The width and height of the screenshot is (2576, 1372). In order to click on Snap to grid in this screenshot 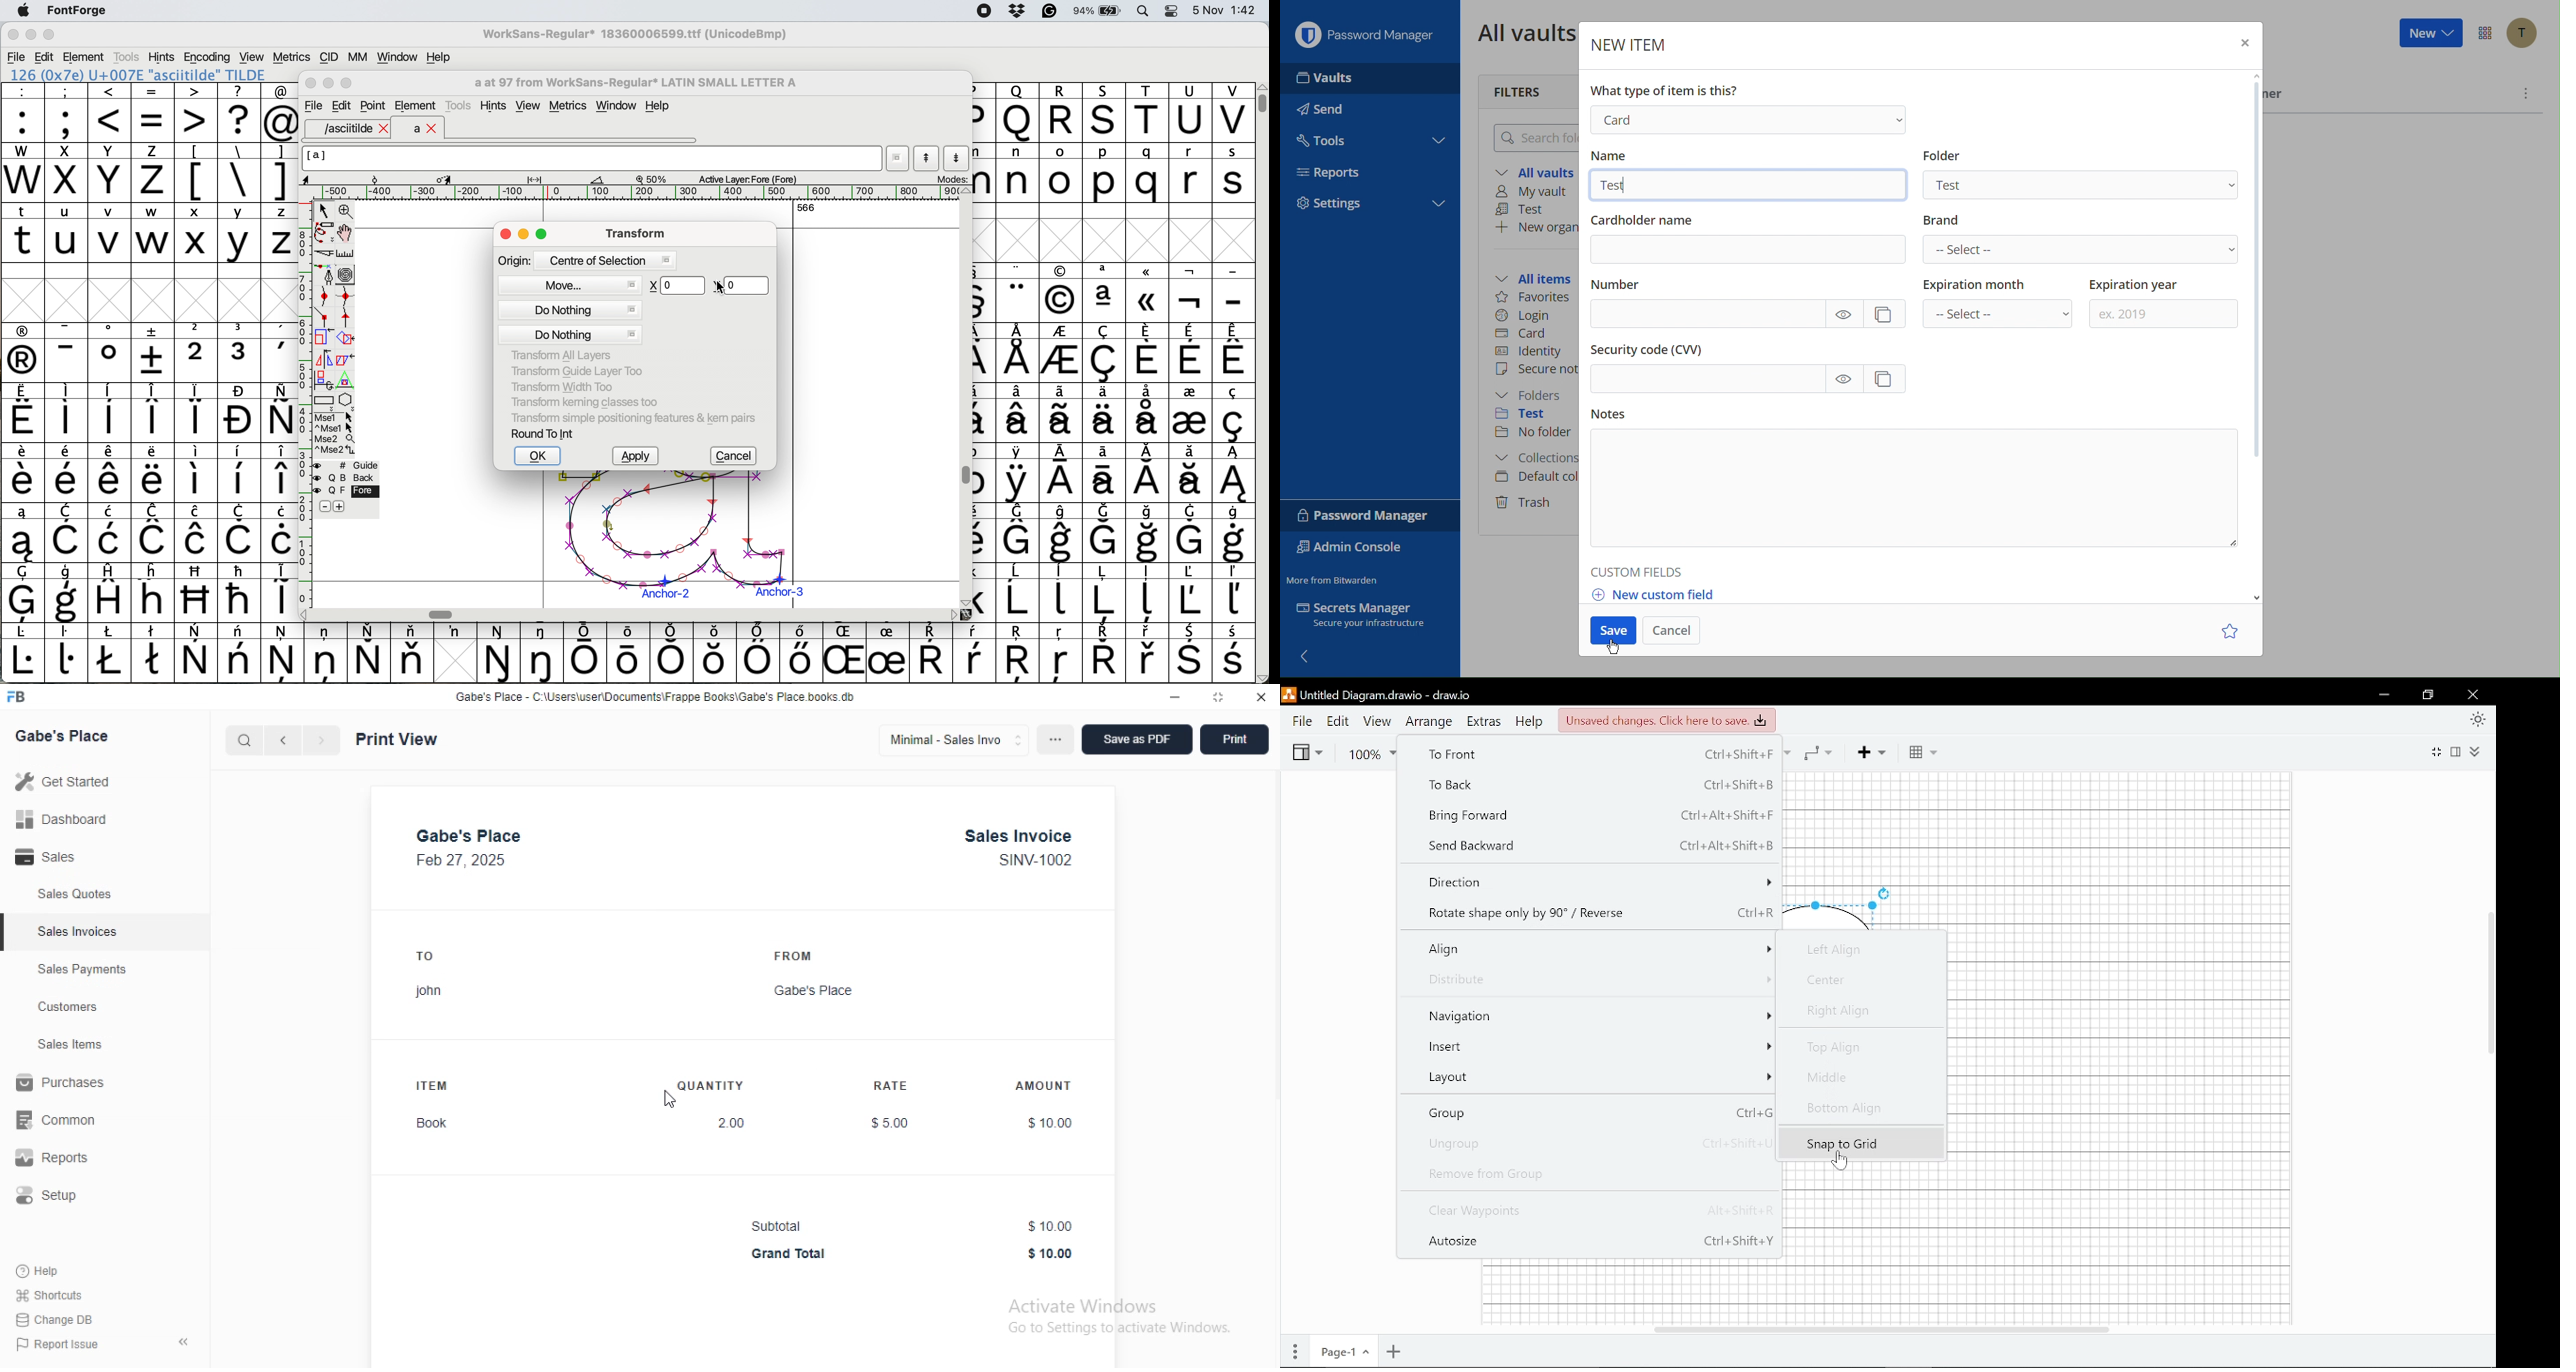, I will do `click(1863, 1143)`.